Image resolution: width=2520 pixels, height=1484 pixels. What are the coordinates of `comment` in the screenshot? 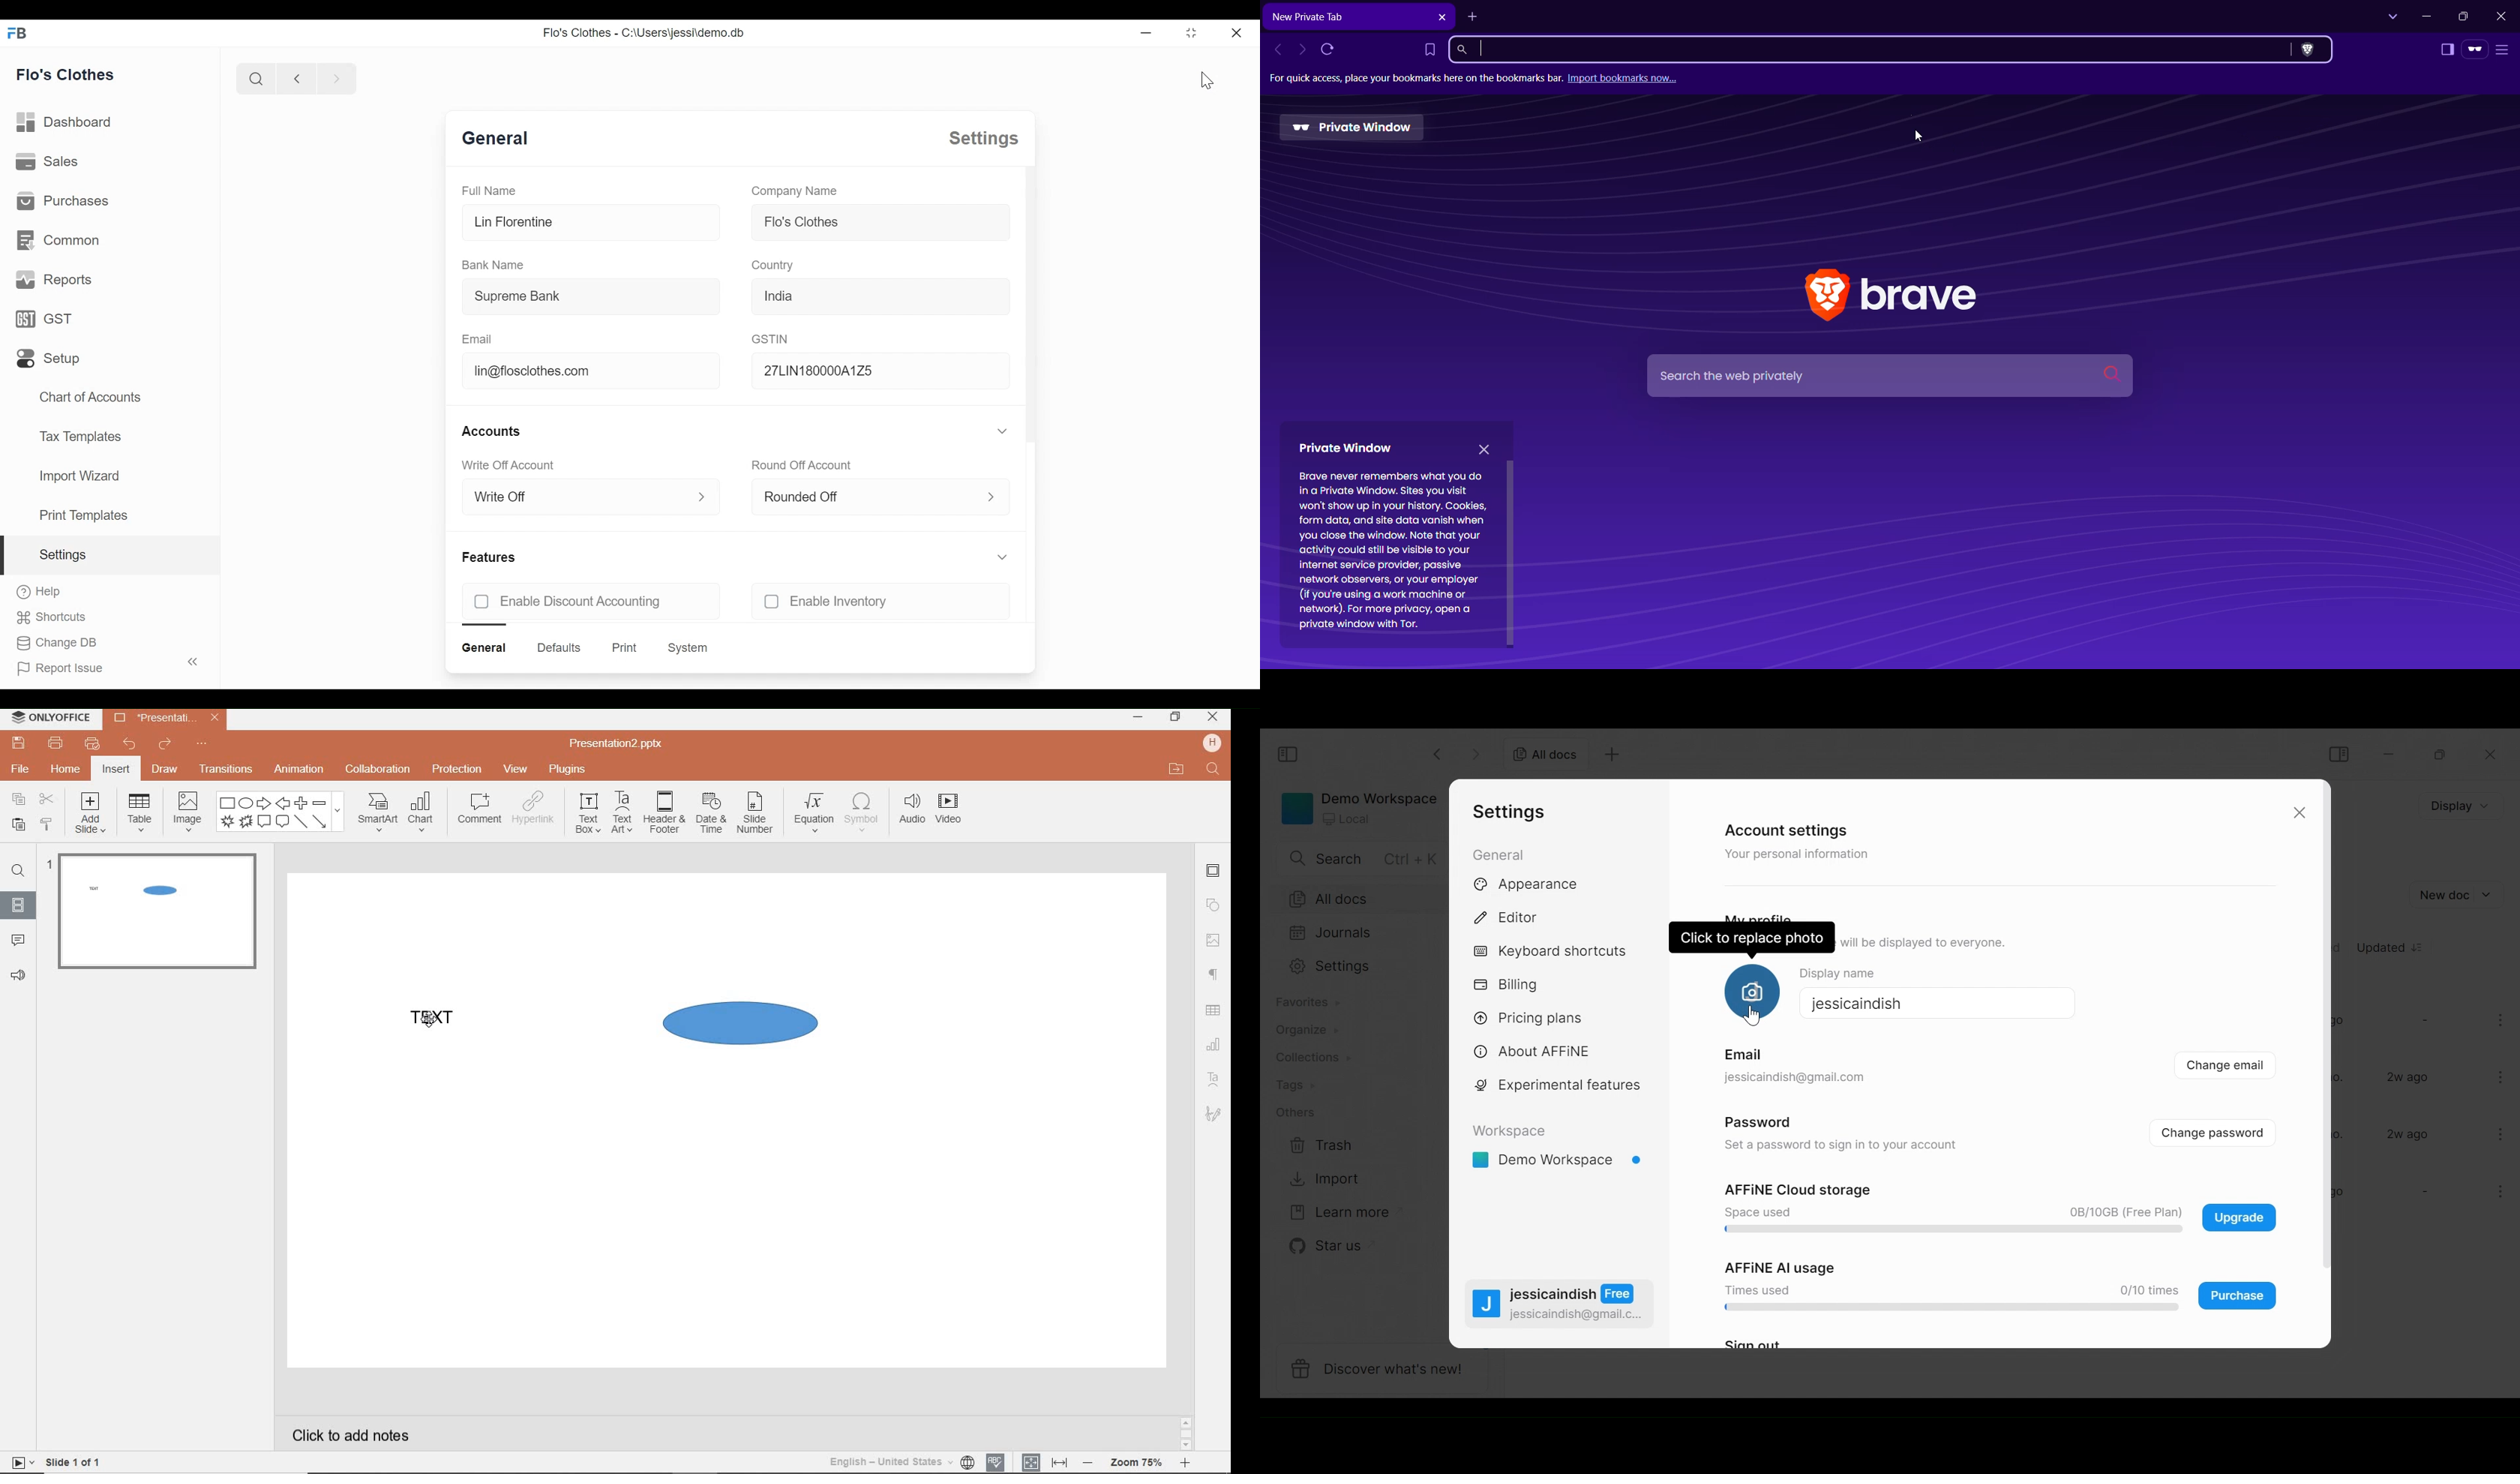 It's located at (480, 809).